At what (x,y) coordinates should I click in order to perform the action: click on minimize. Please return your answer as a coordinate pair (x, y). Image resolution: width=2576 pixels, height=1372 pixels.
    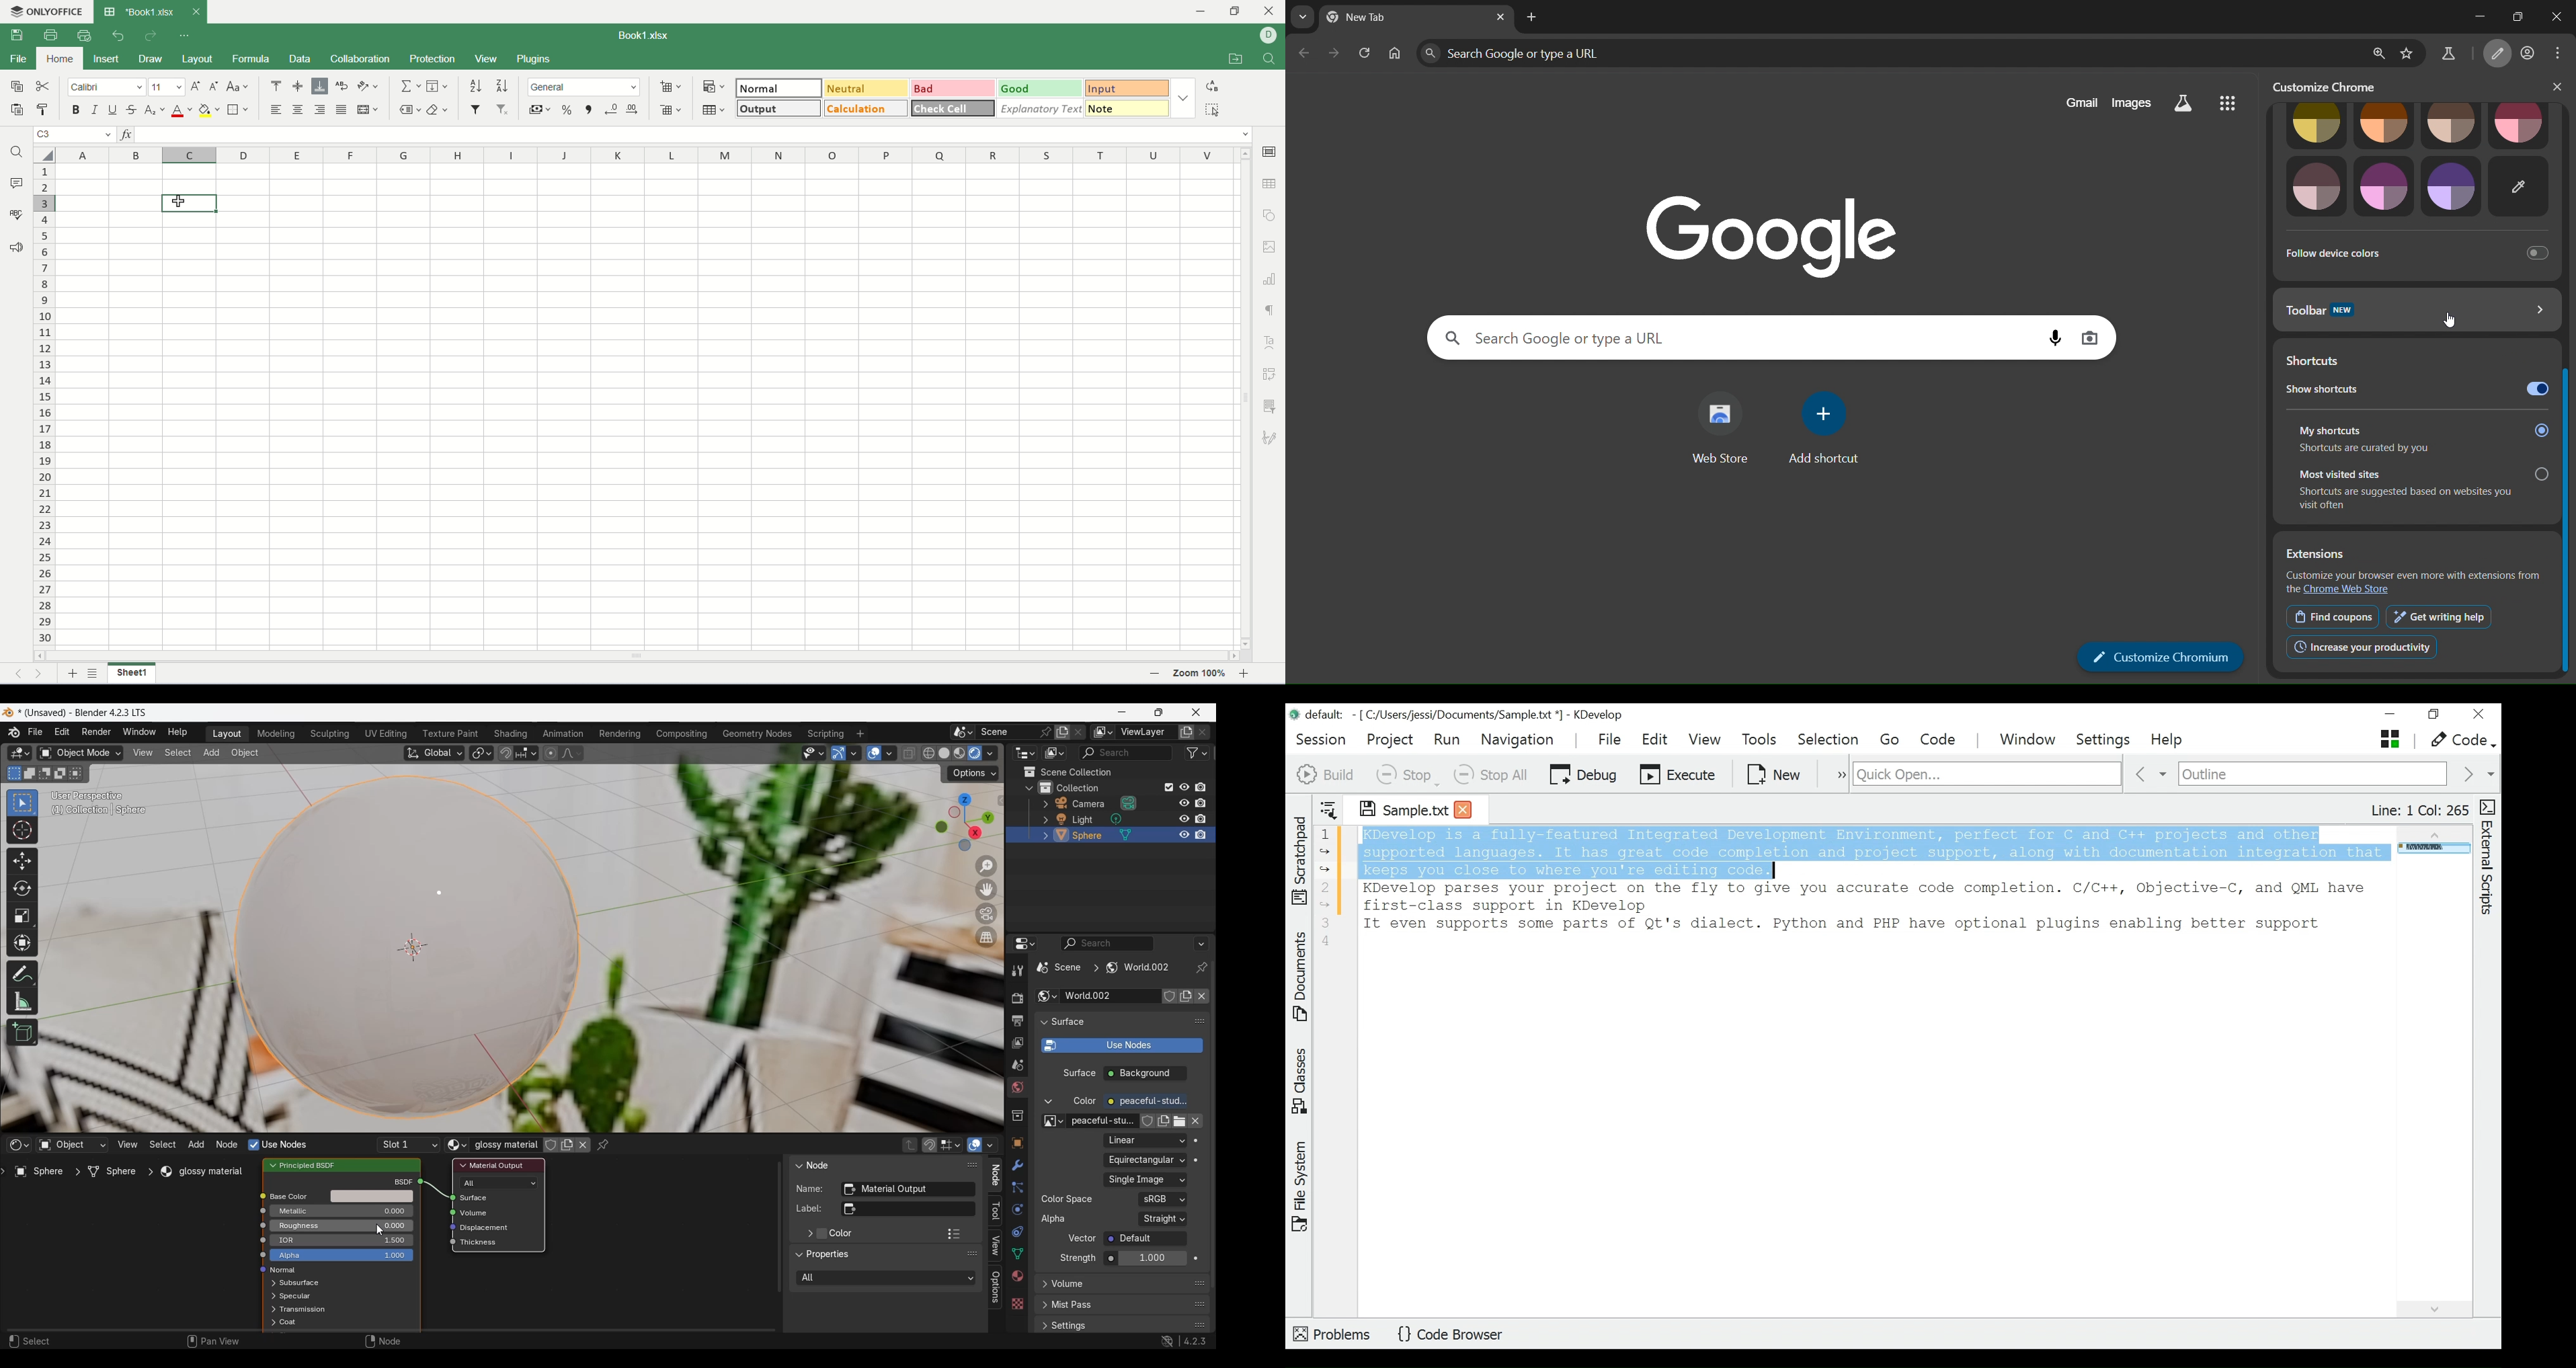
    Looking at the image, I should click on (1199, 10).